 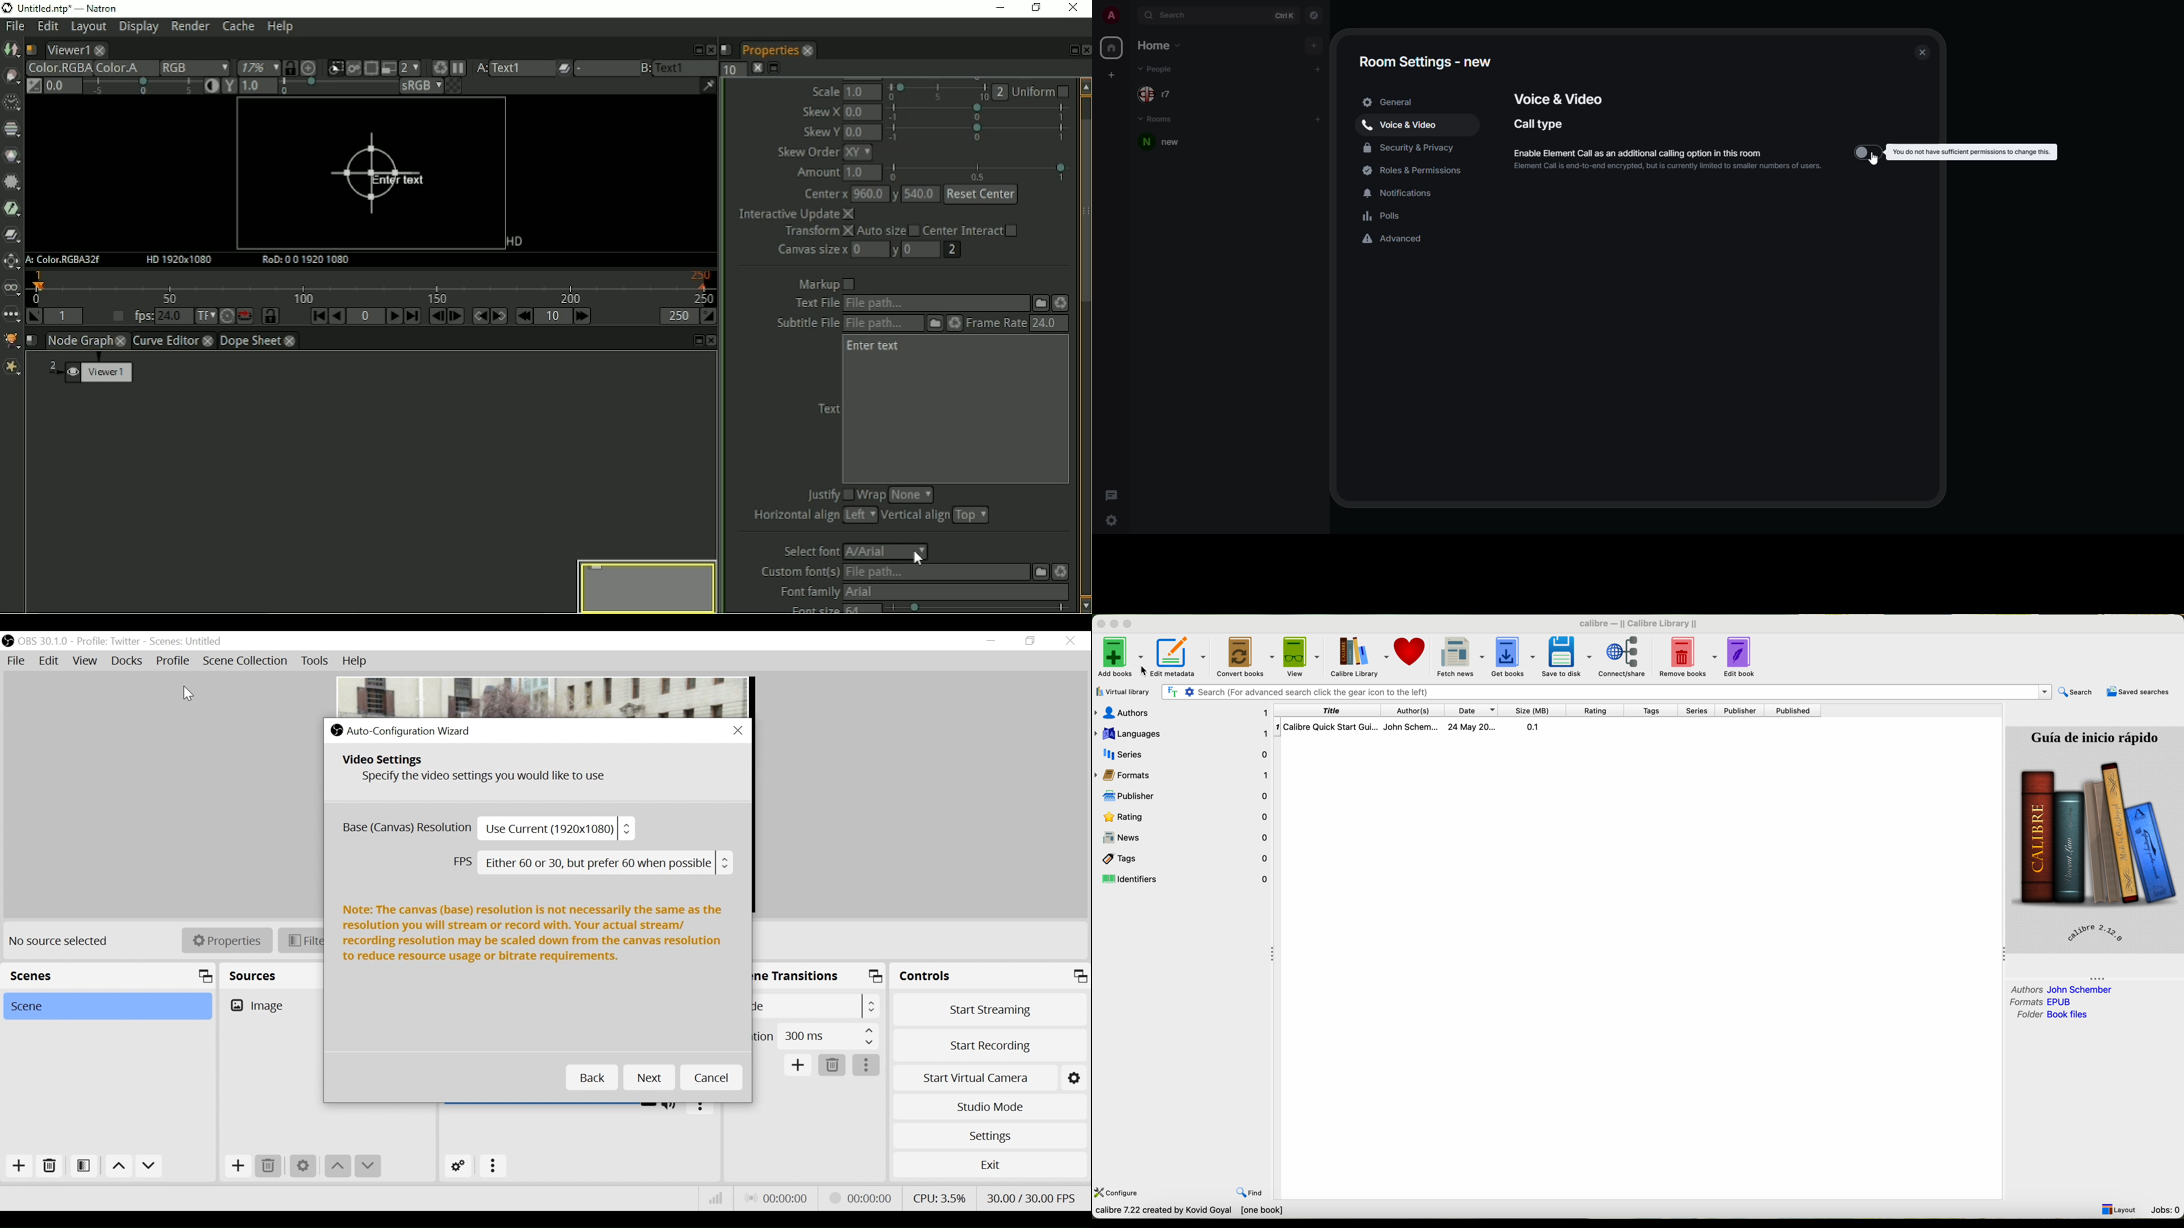 What do you see at coordinates (2119, 1209) in the screenshot?
I see `layout` at bounding box center [2119, 1209].